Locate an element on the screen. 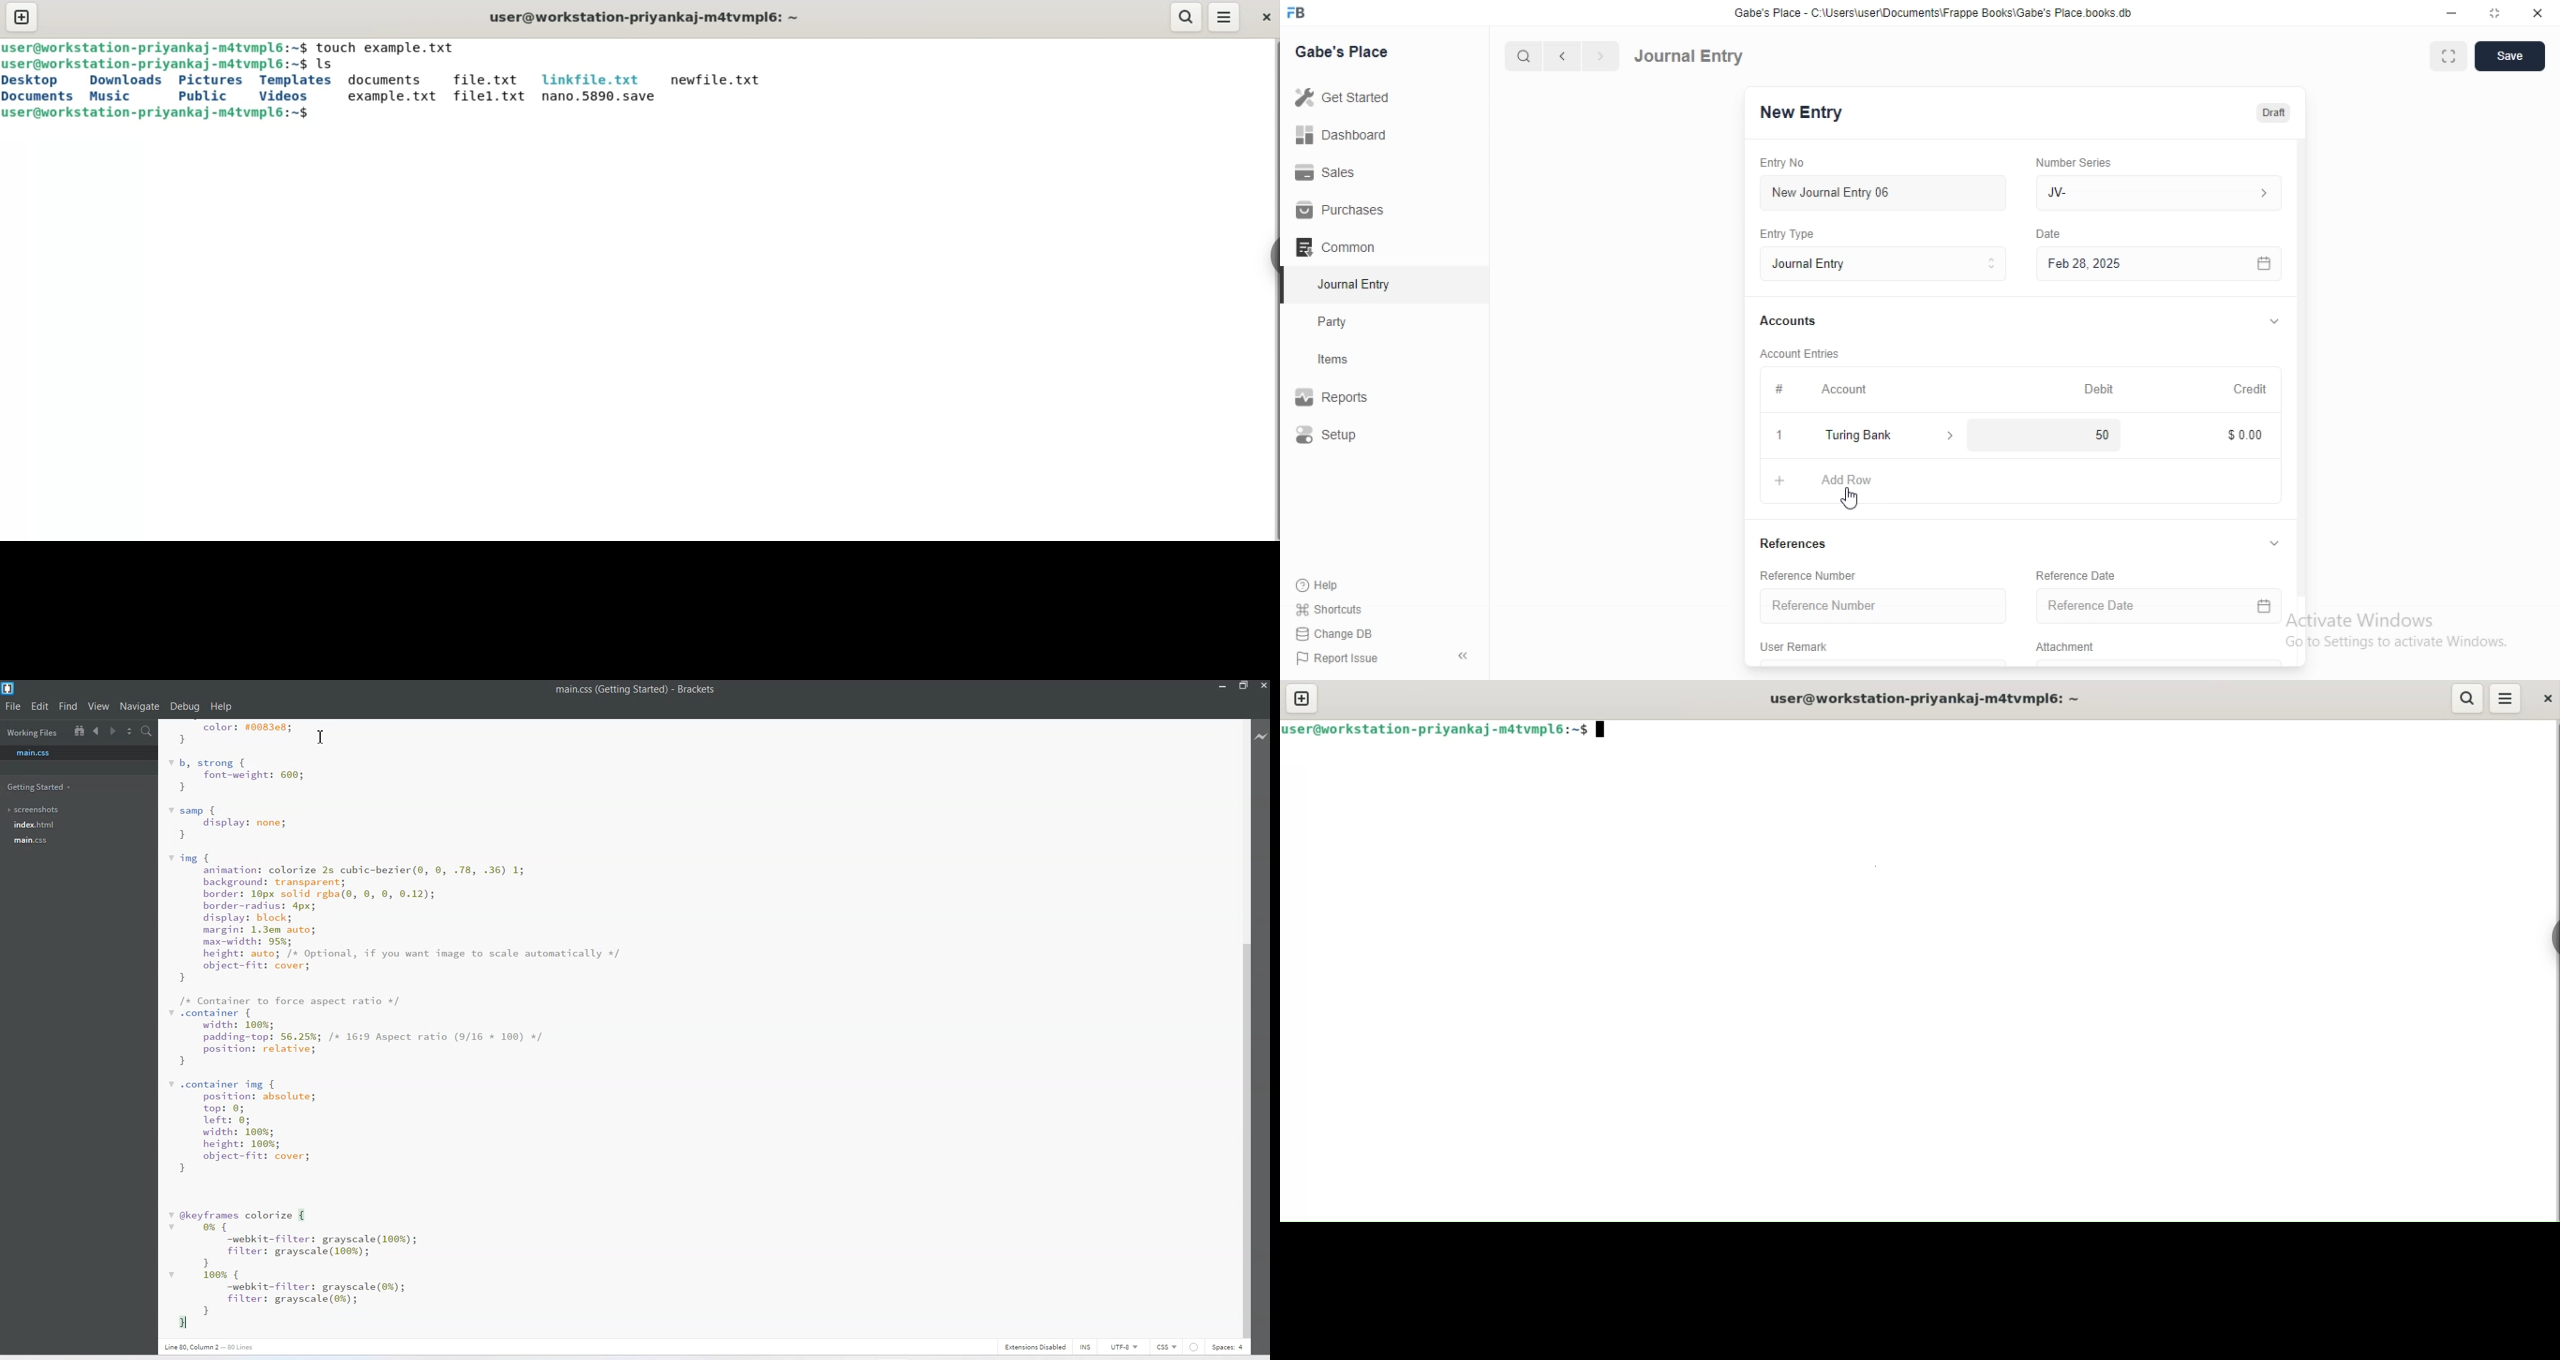 This screenshot has height=1372, width=2576. Add Row is located at coordinates (1832, 482).